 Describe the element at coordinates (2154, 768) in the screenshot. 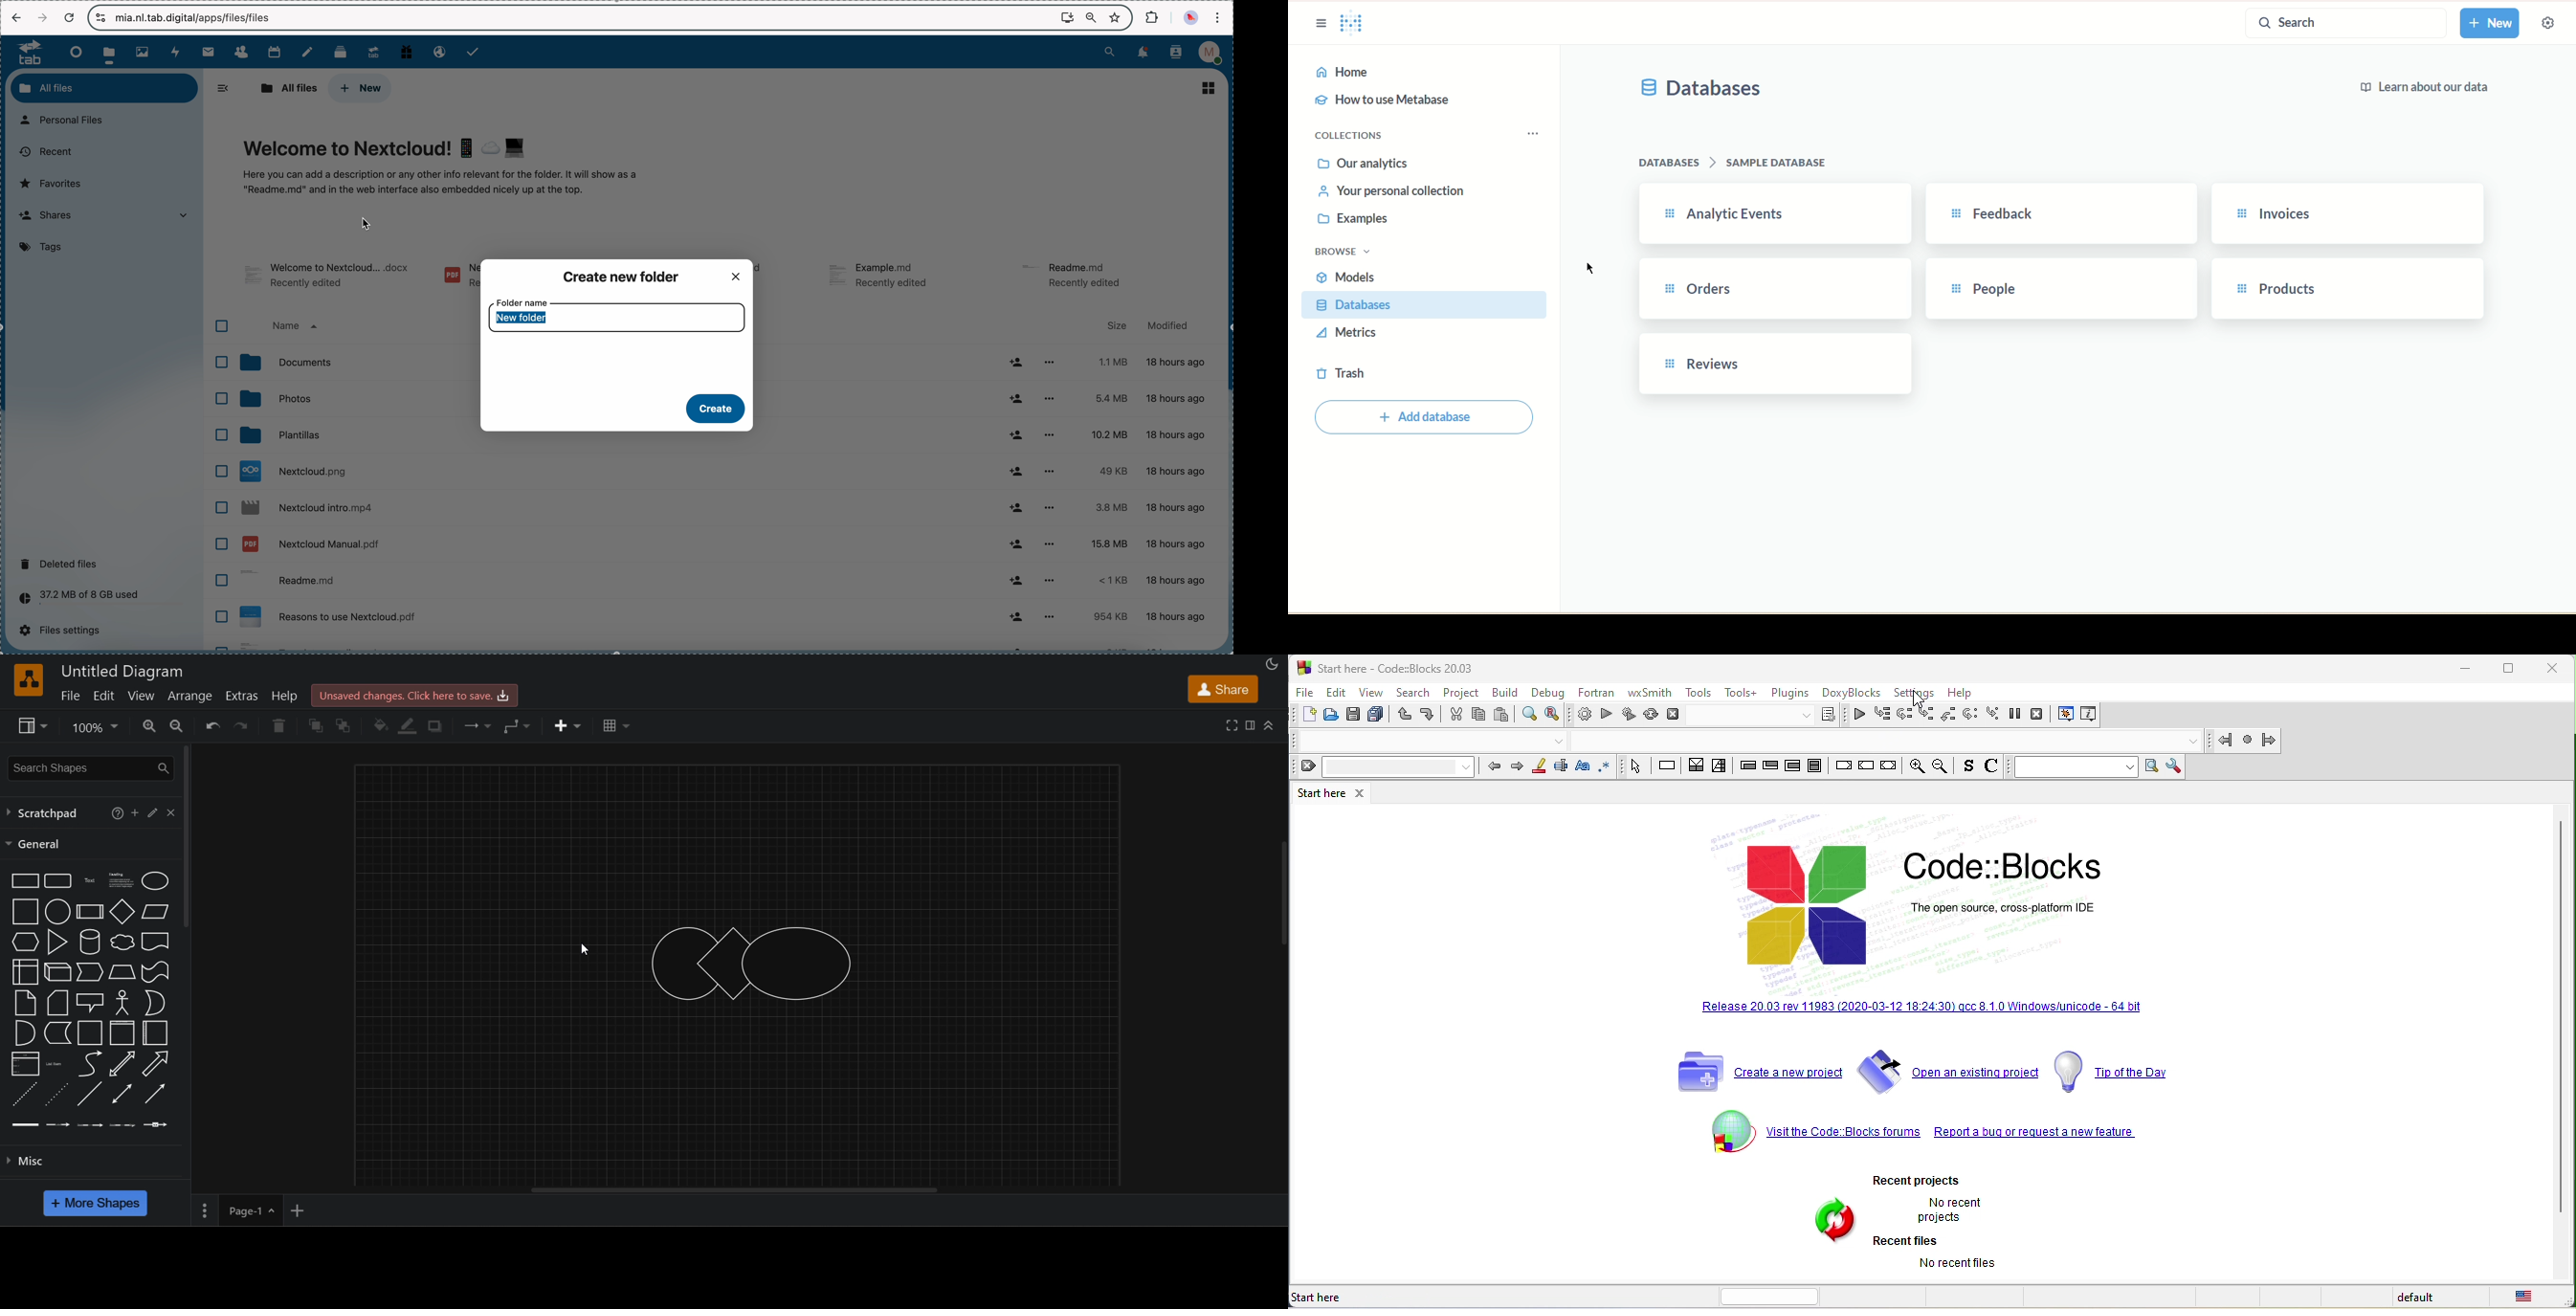

I see `run search` at that location.